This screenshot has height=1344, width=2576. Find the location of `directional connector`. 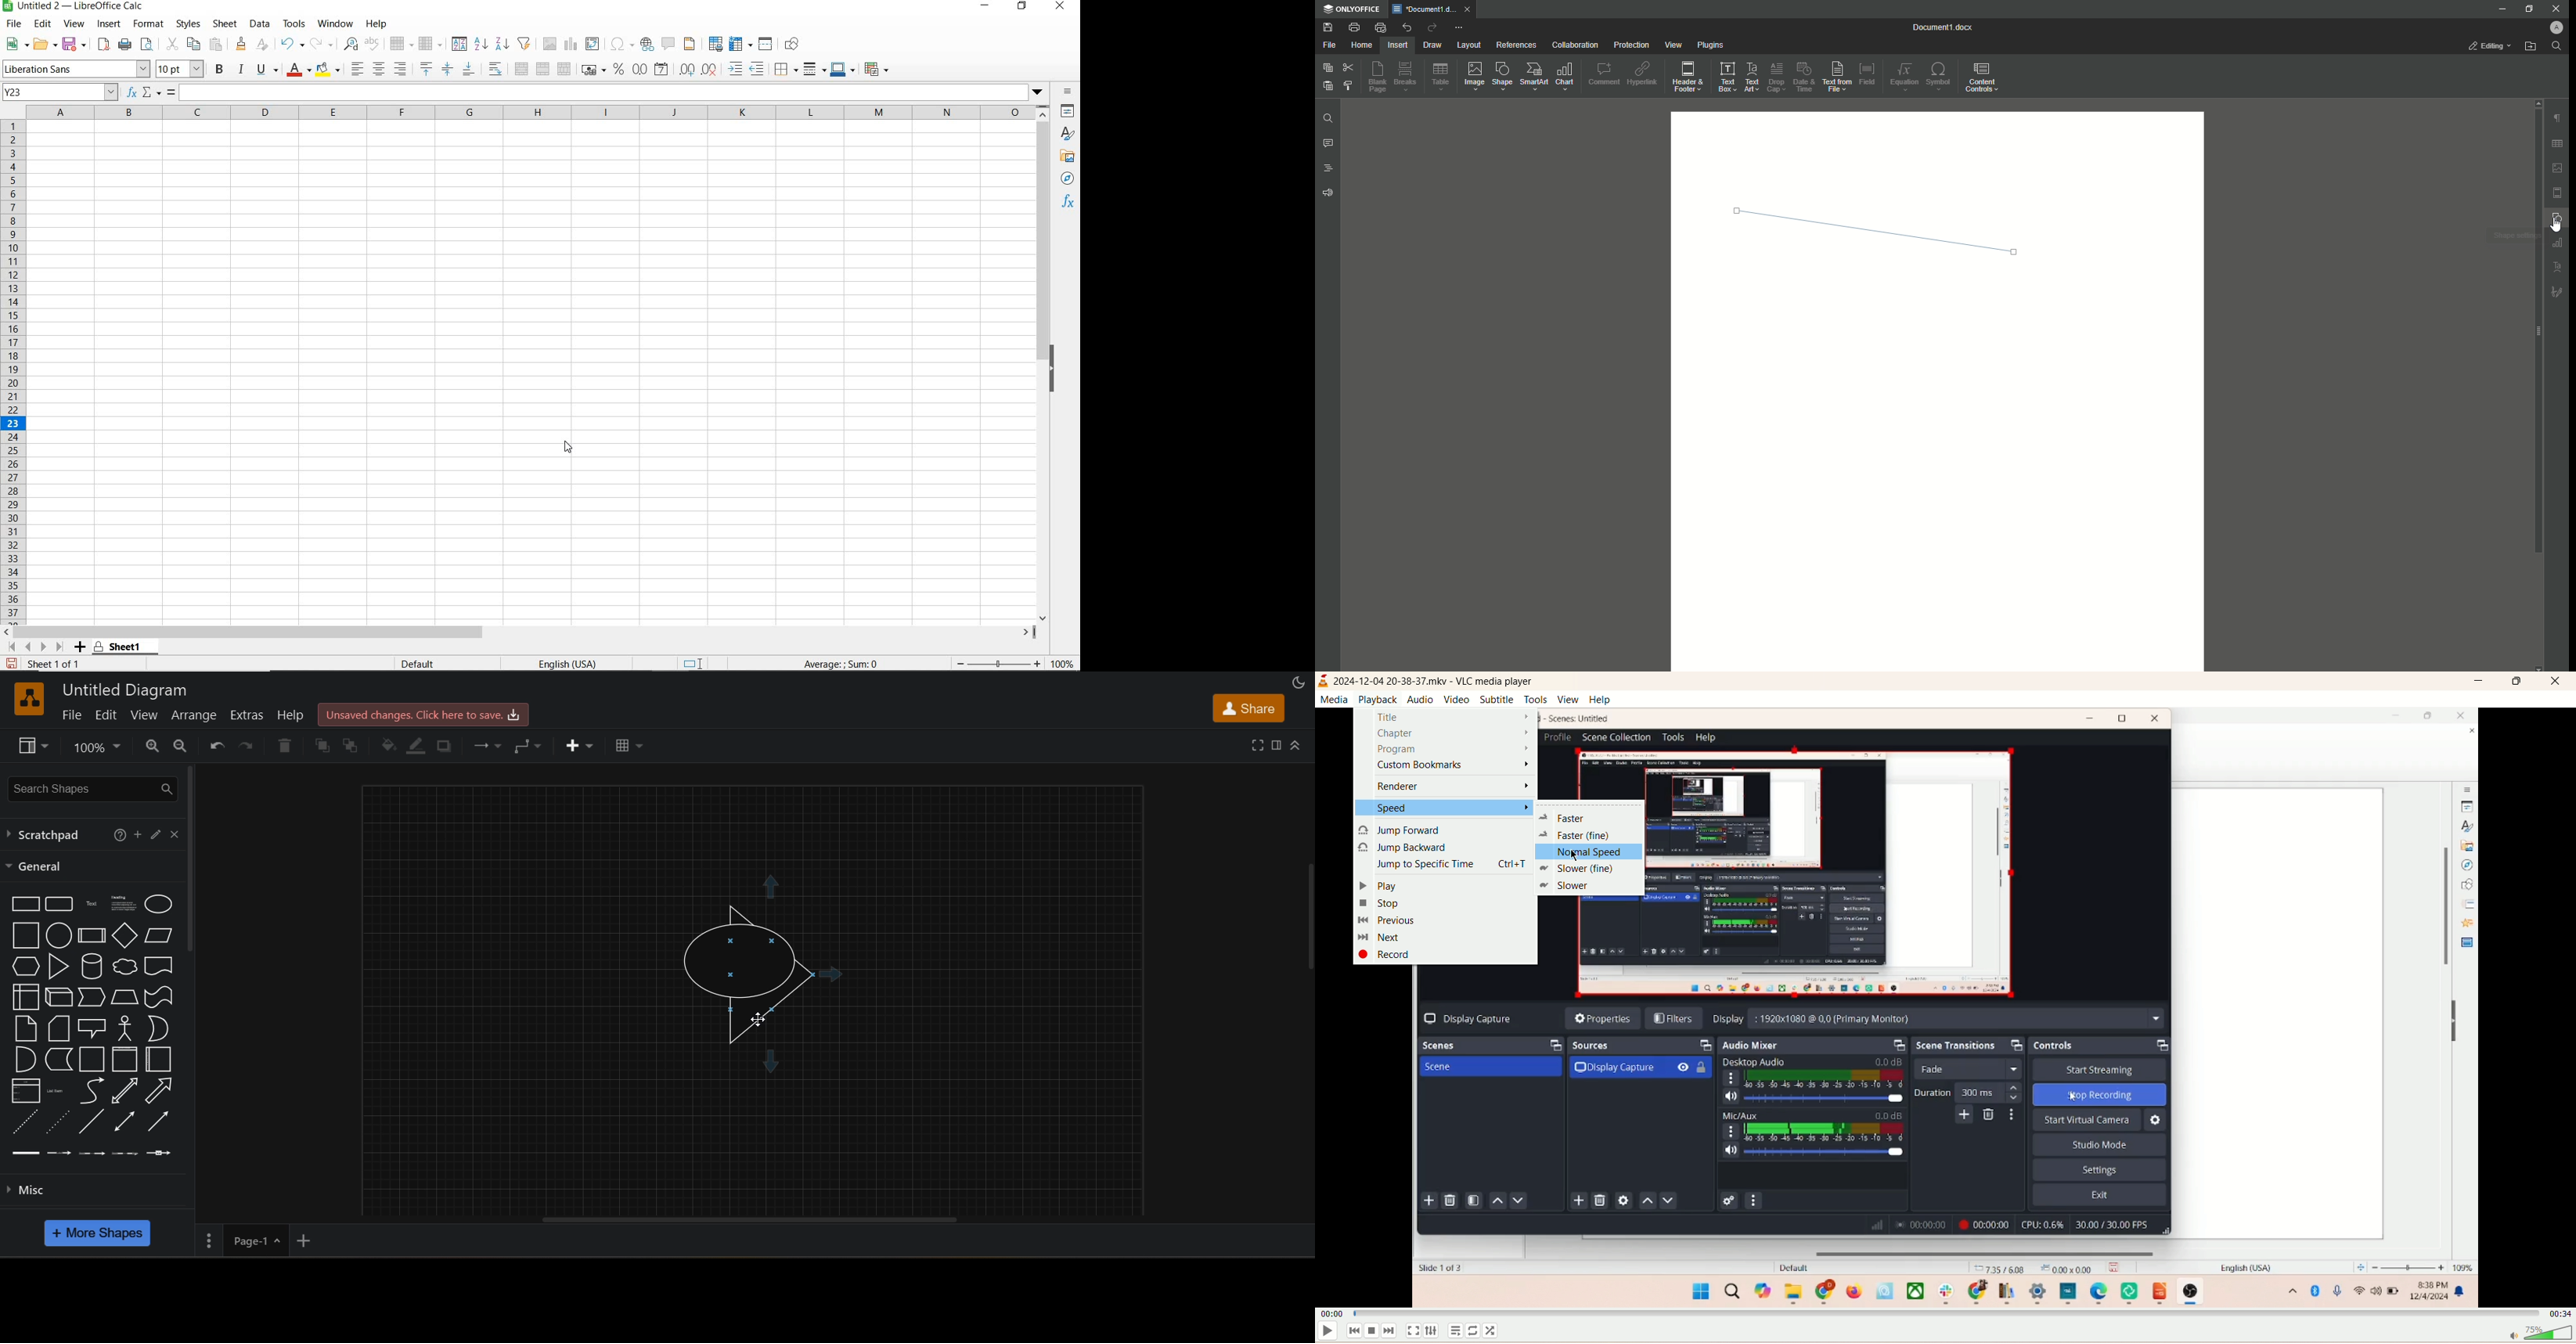

directional connector is located at coordinates (158, 1121).